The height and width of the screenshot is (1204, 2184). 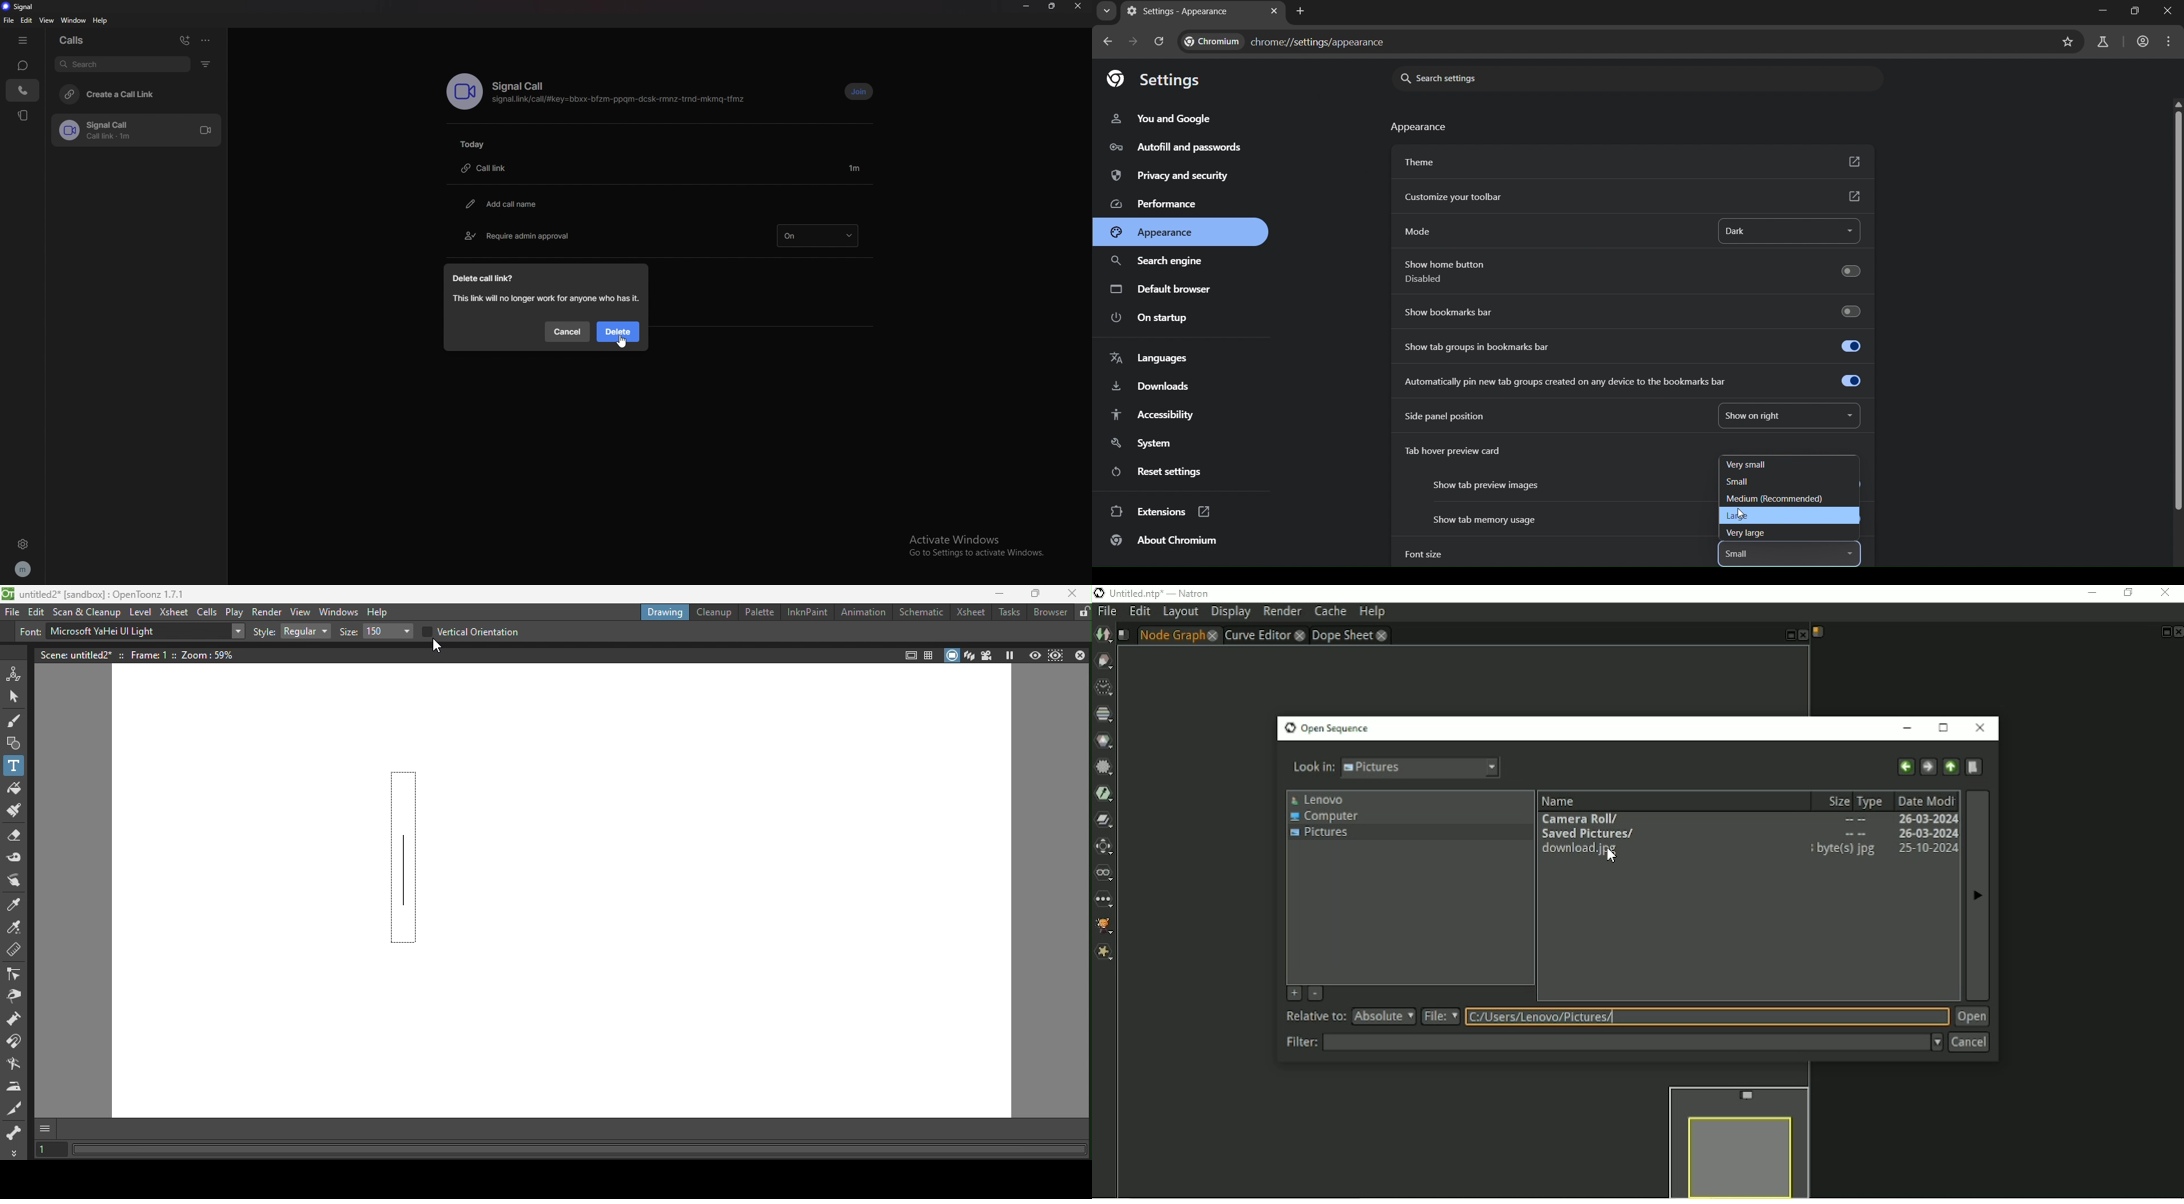 What do you see at coordinates (1631, 160) in the screenshot?
I see `theme` at bounding box center [1631, 160].